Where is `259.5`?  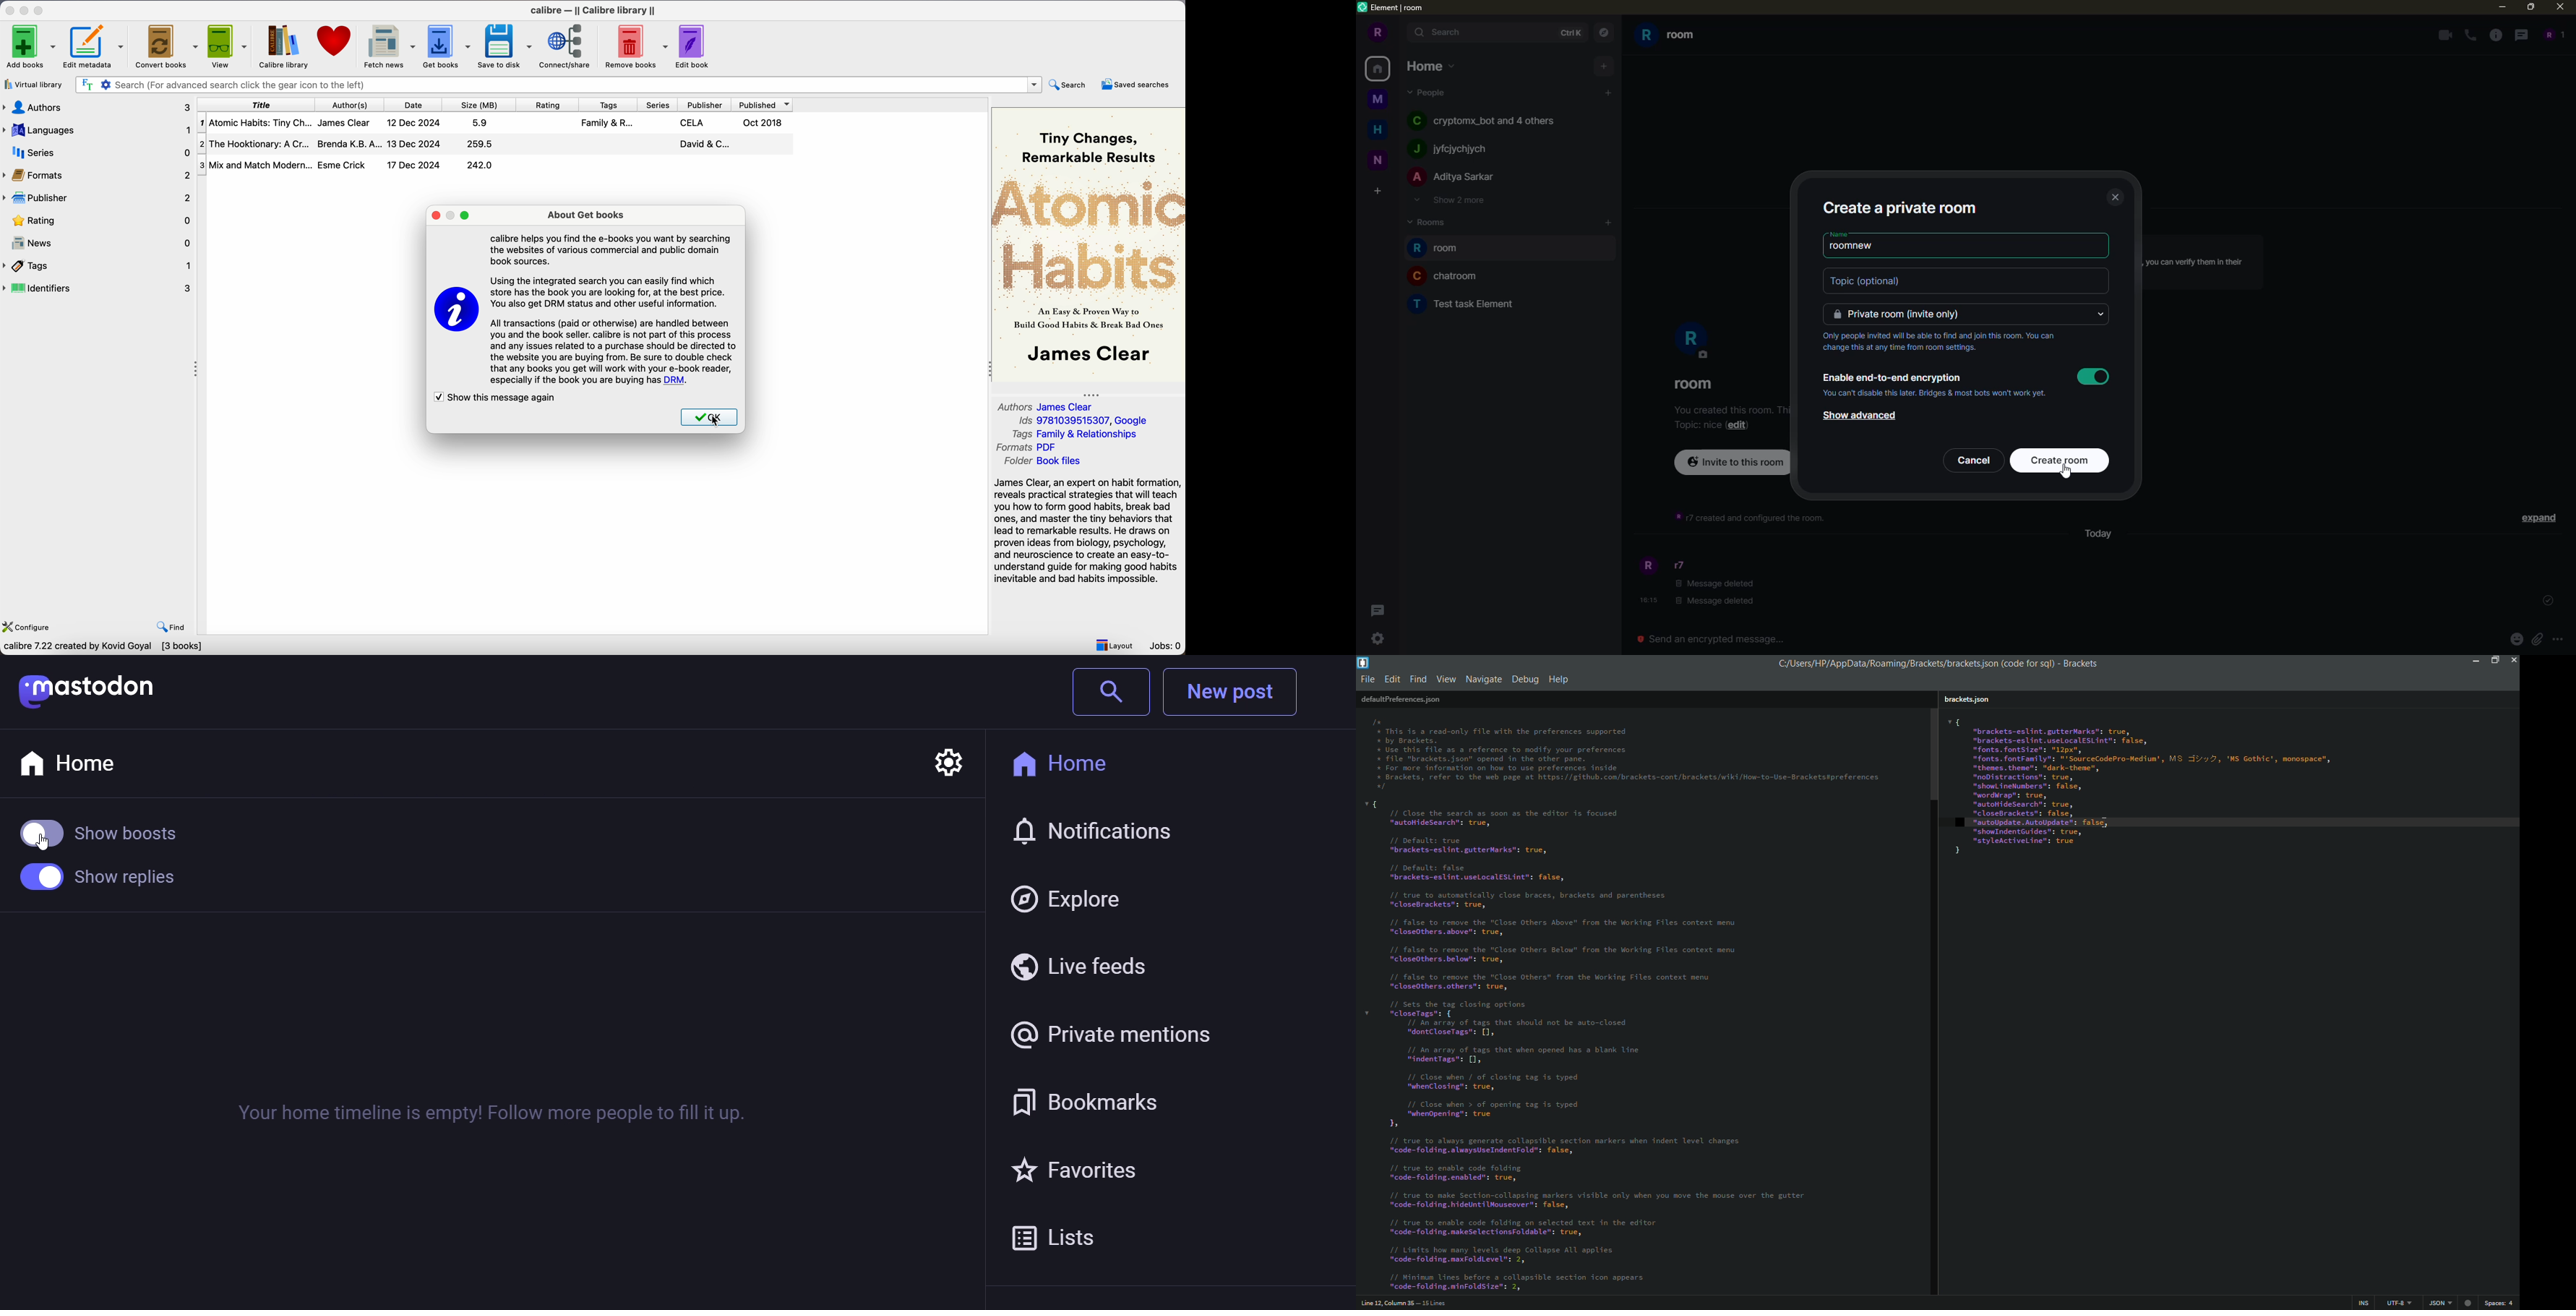
259.5 is located at coordinates (481, 144).